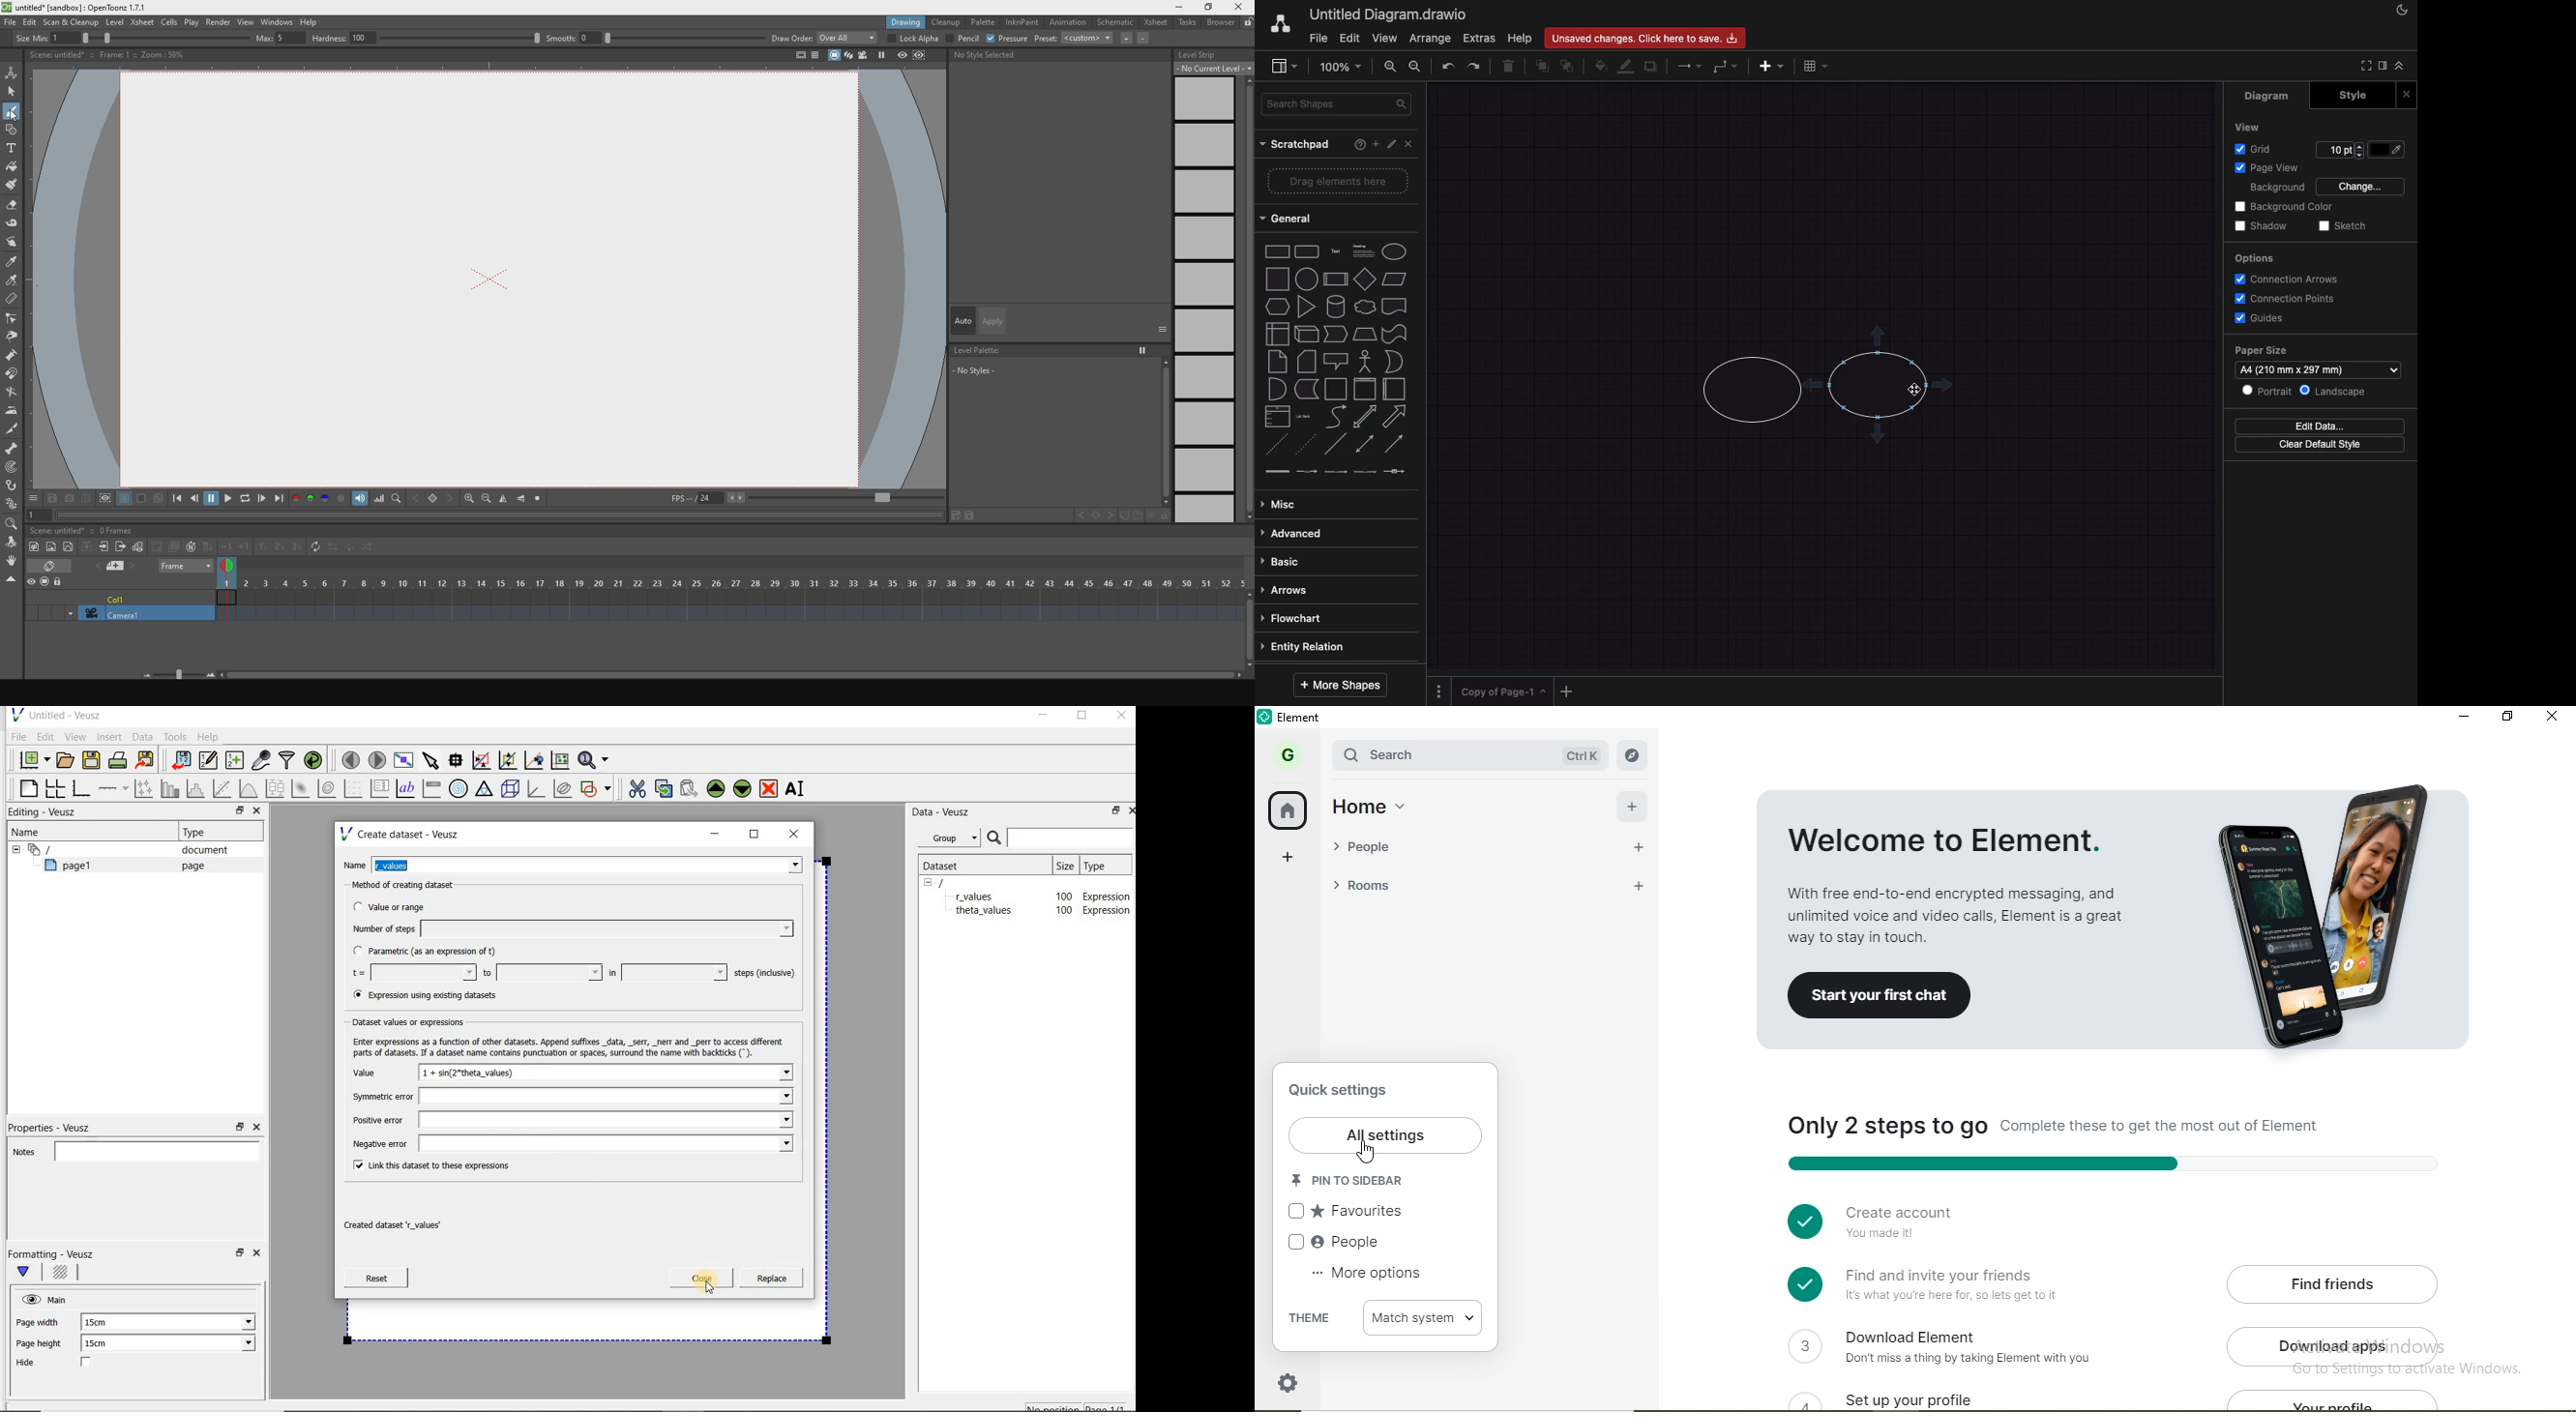  I want to click on view, so click(2249, 127).